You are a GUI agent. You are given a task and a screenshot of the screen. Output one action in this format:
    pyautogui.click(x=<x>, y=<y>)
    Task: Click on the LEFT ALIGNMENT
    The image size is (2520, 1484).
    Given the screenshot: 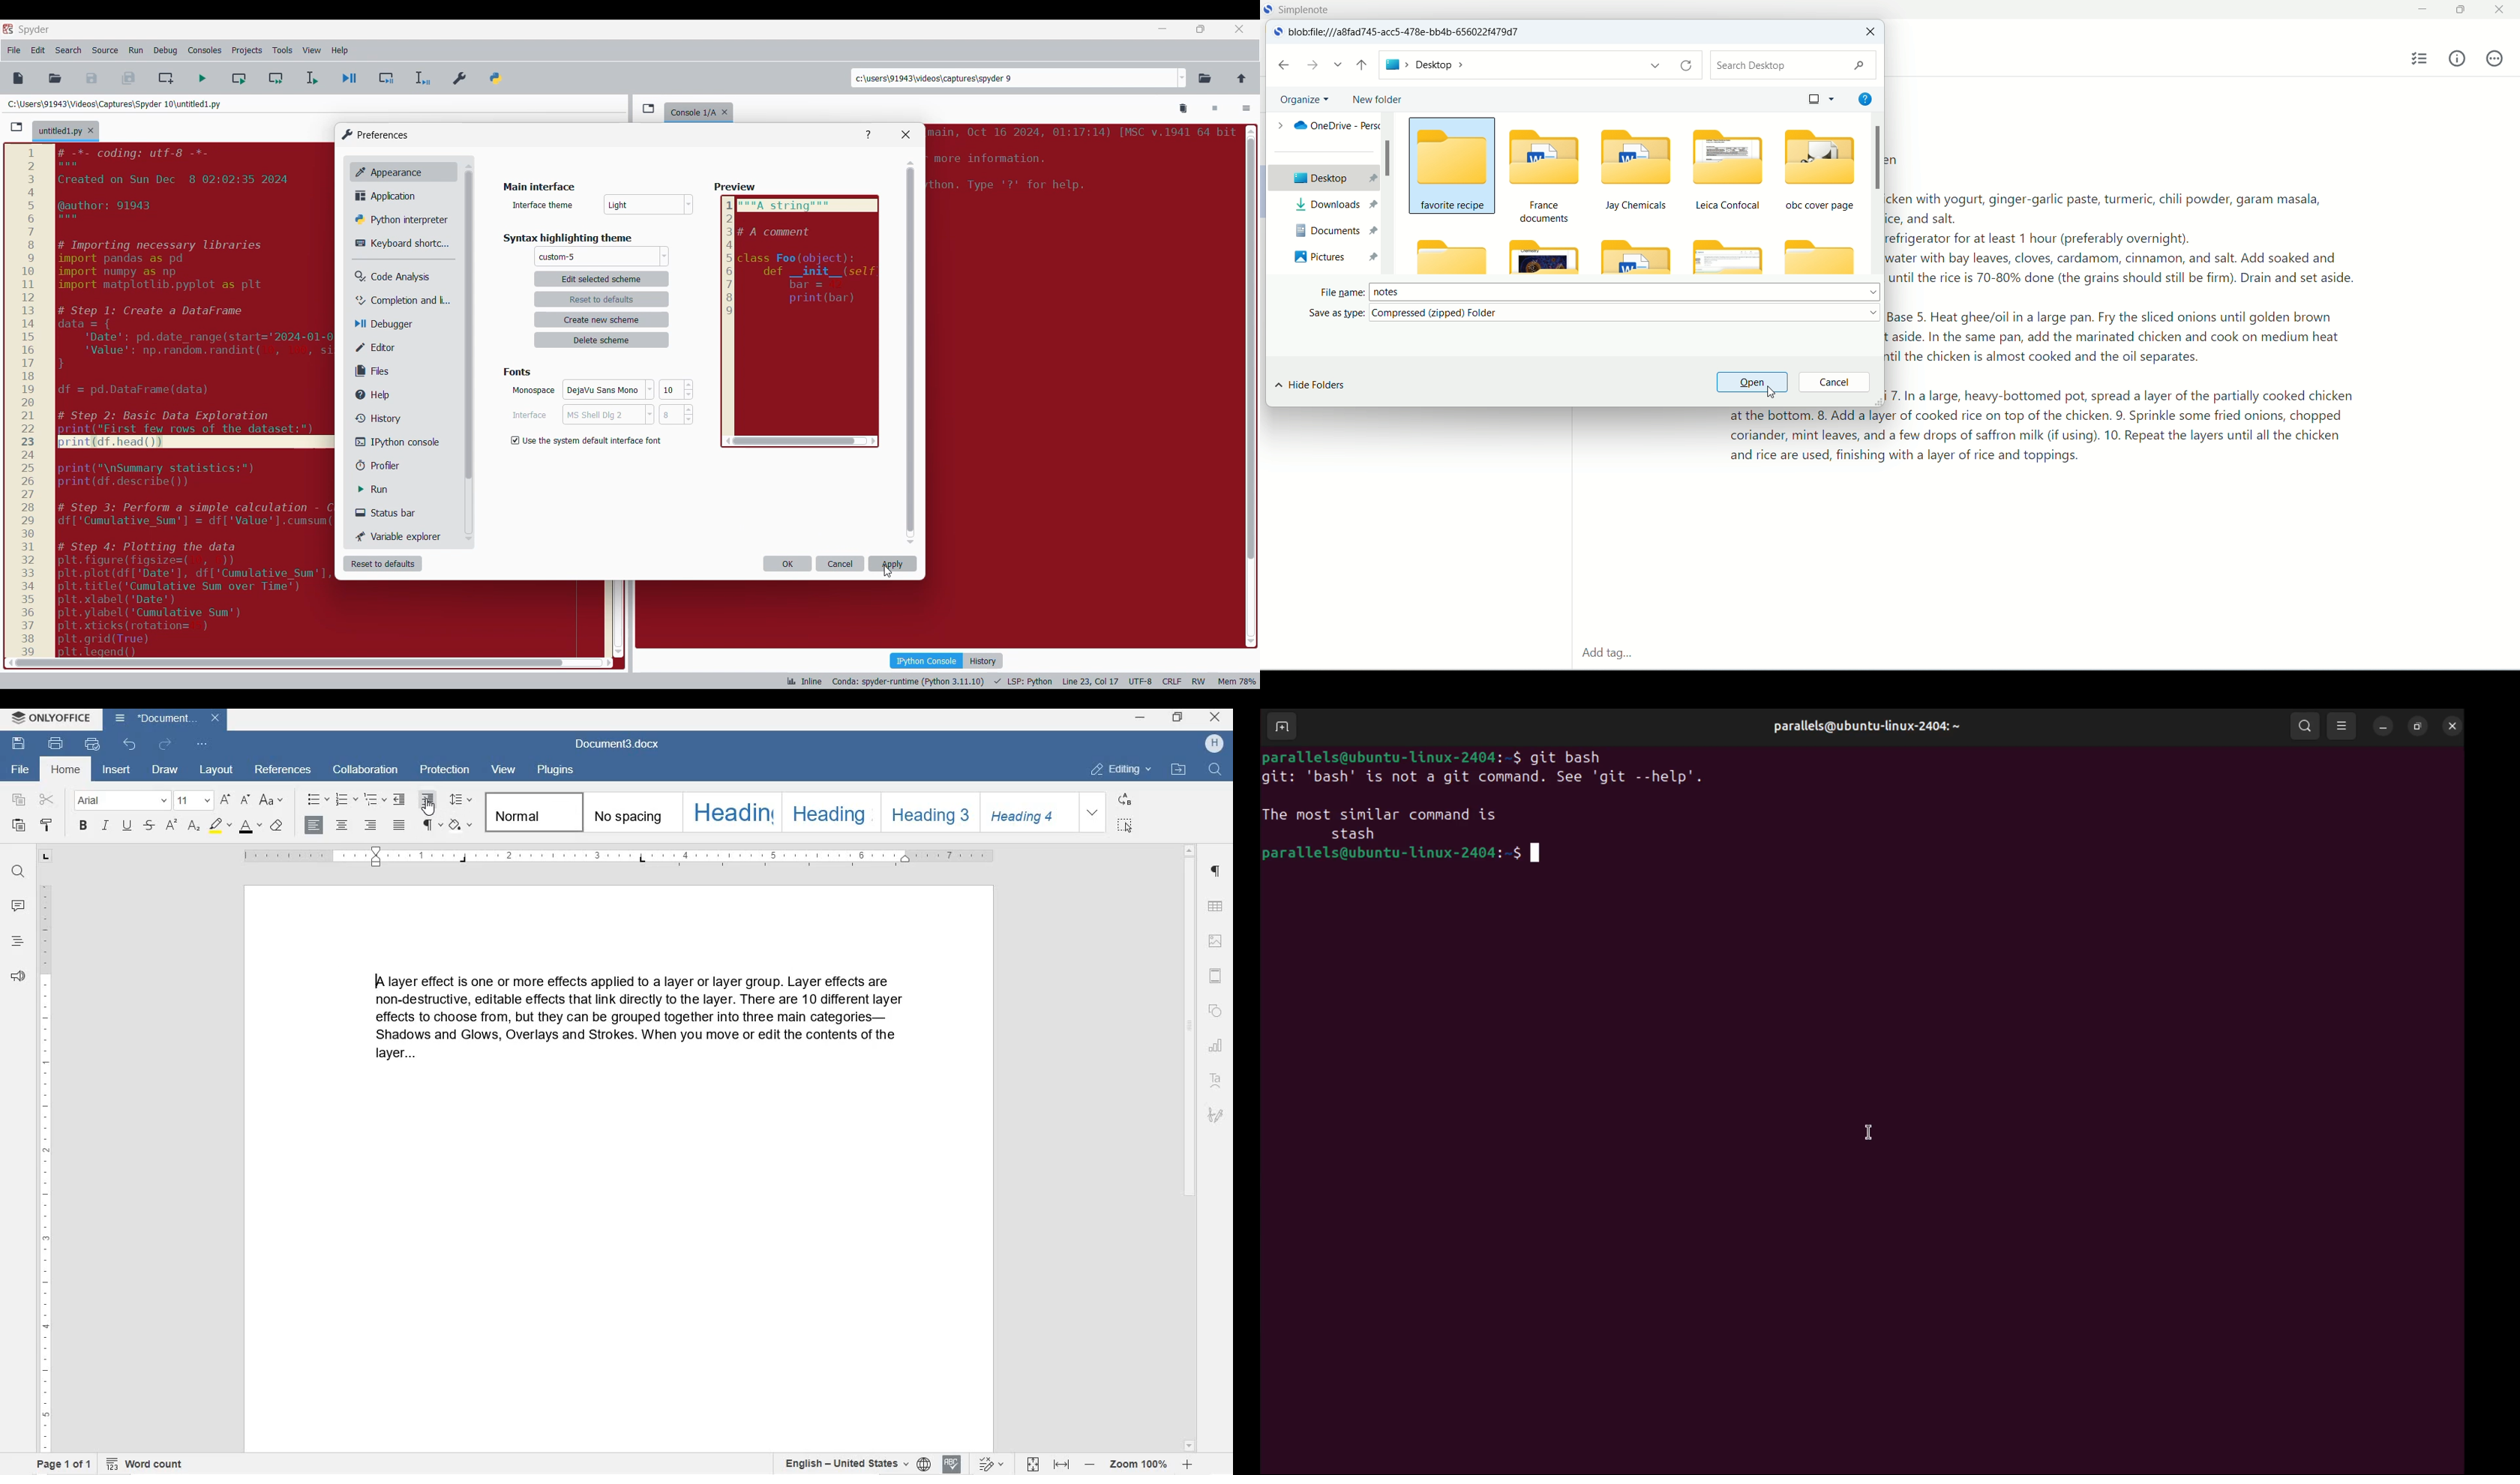 What is the action you would take?
    pyautogui.click(x=314, y=826)
    